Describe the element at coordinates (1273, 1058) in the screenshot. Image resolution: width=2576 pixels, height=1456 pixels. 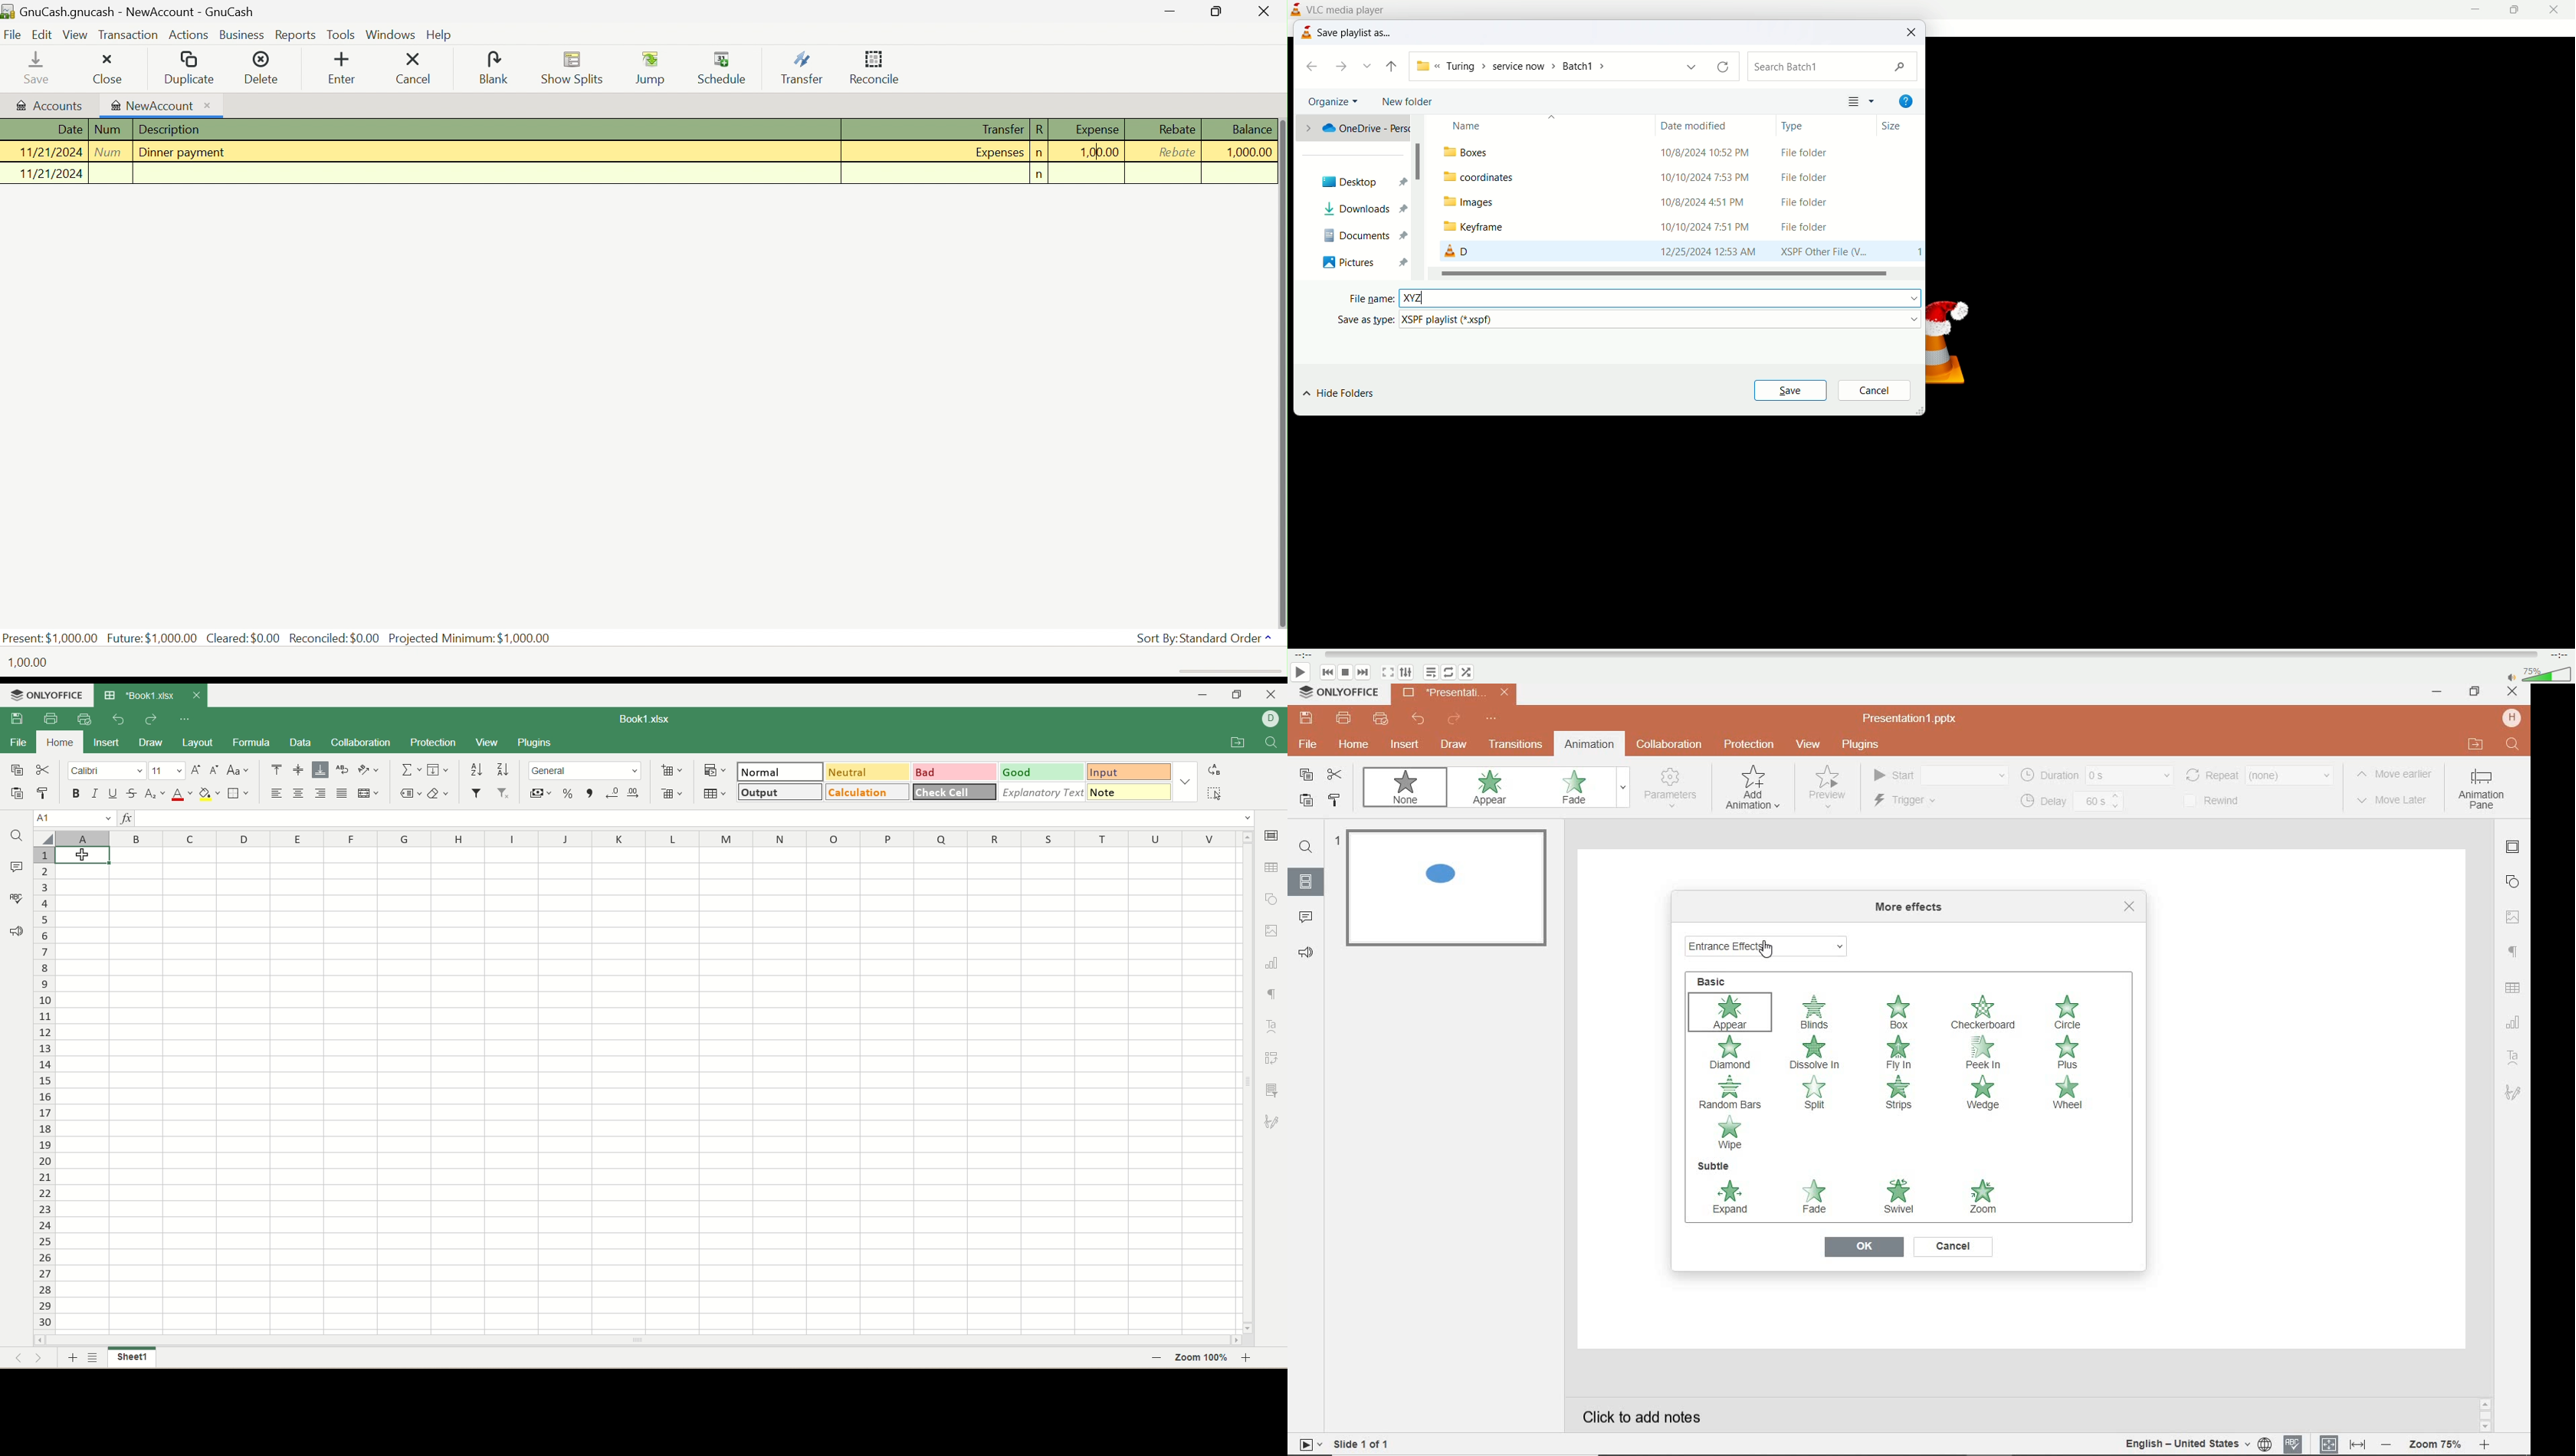
I see `pivot settings` at that location.